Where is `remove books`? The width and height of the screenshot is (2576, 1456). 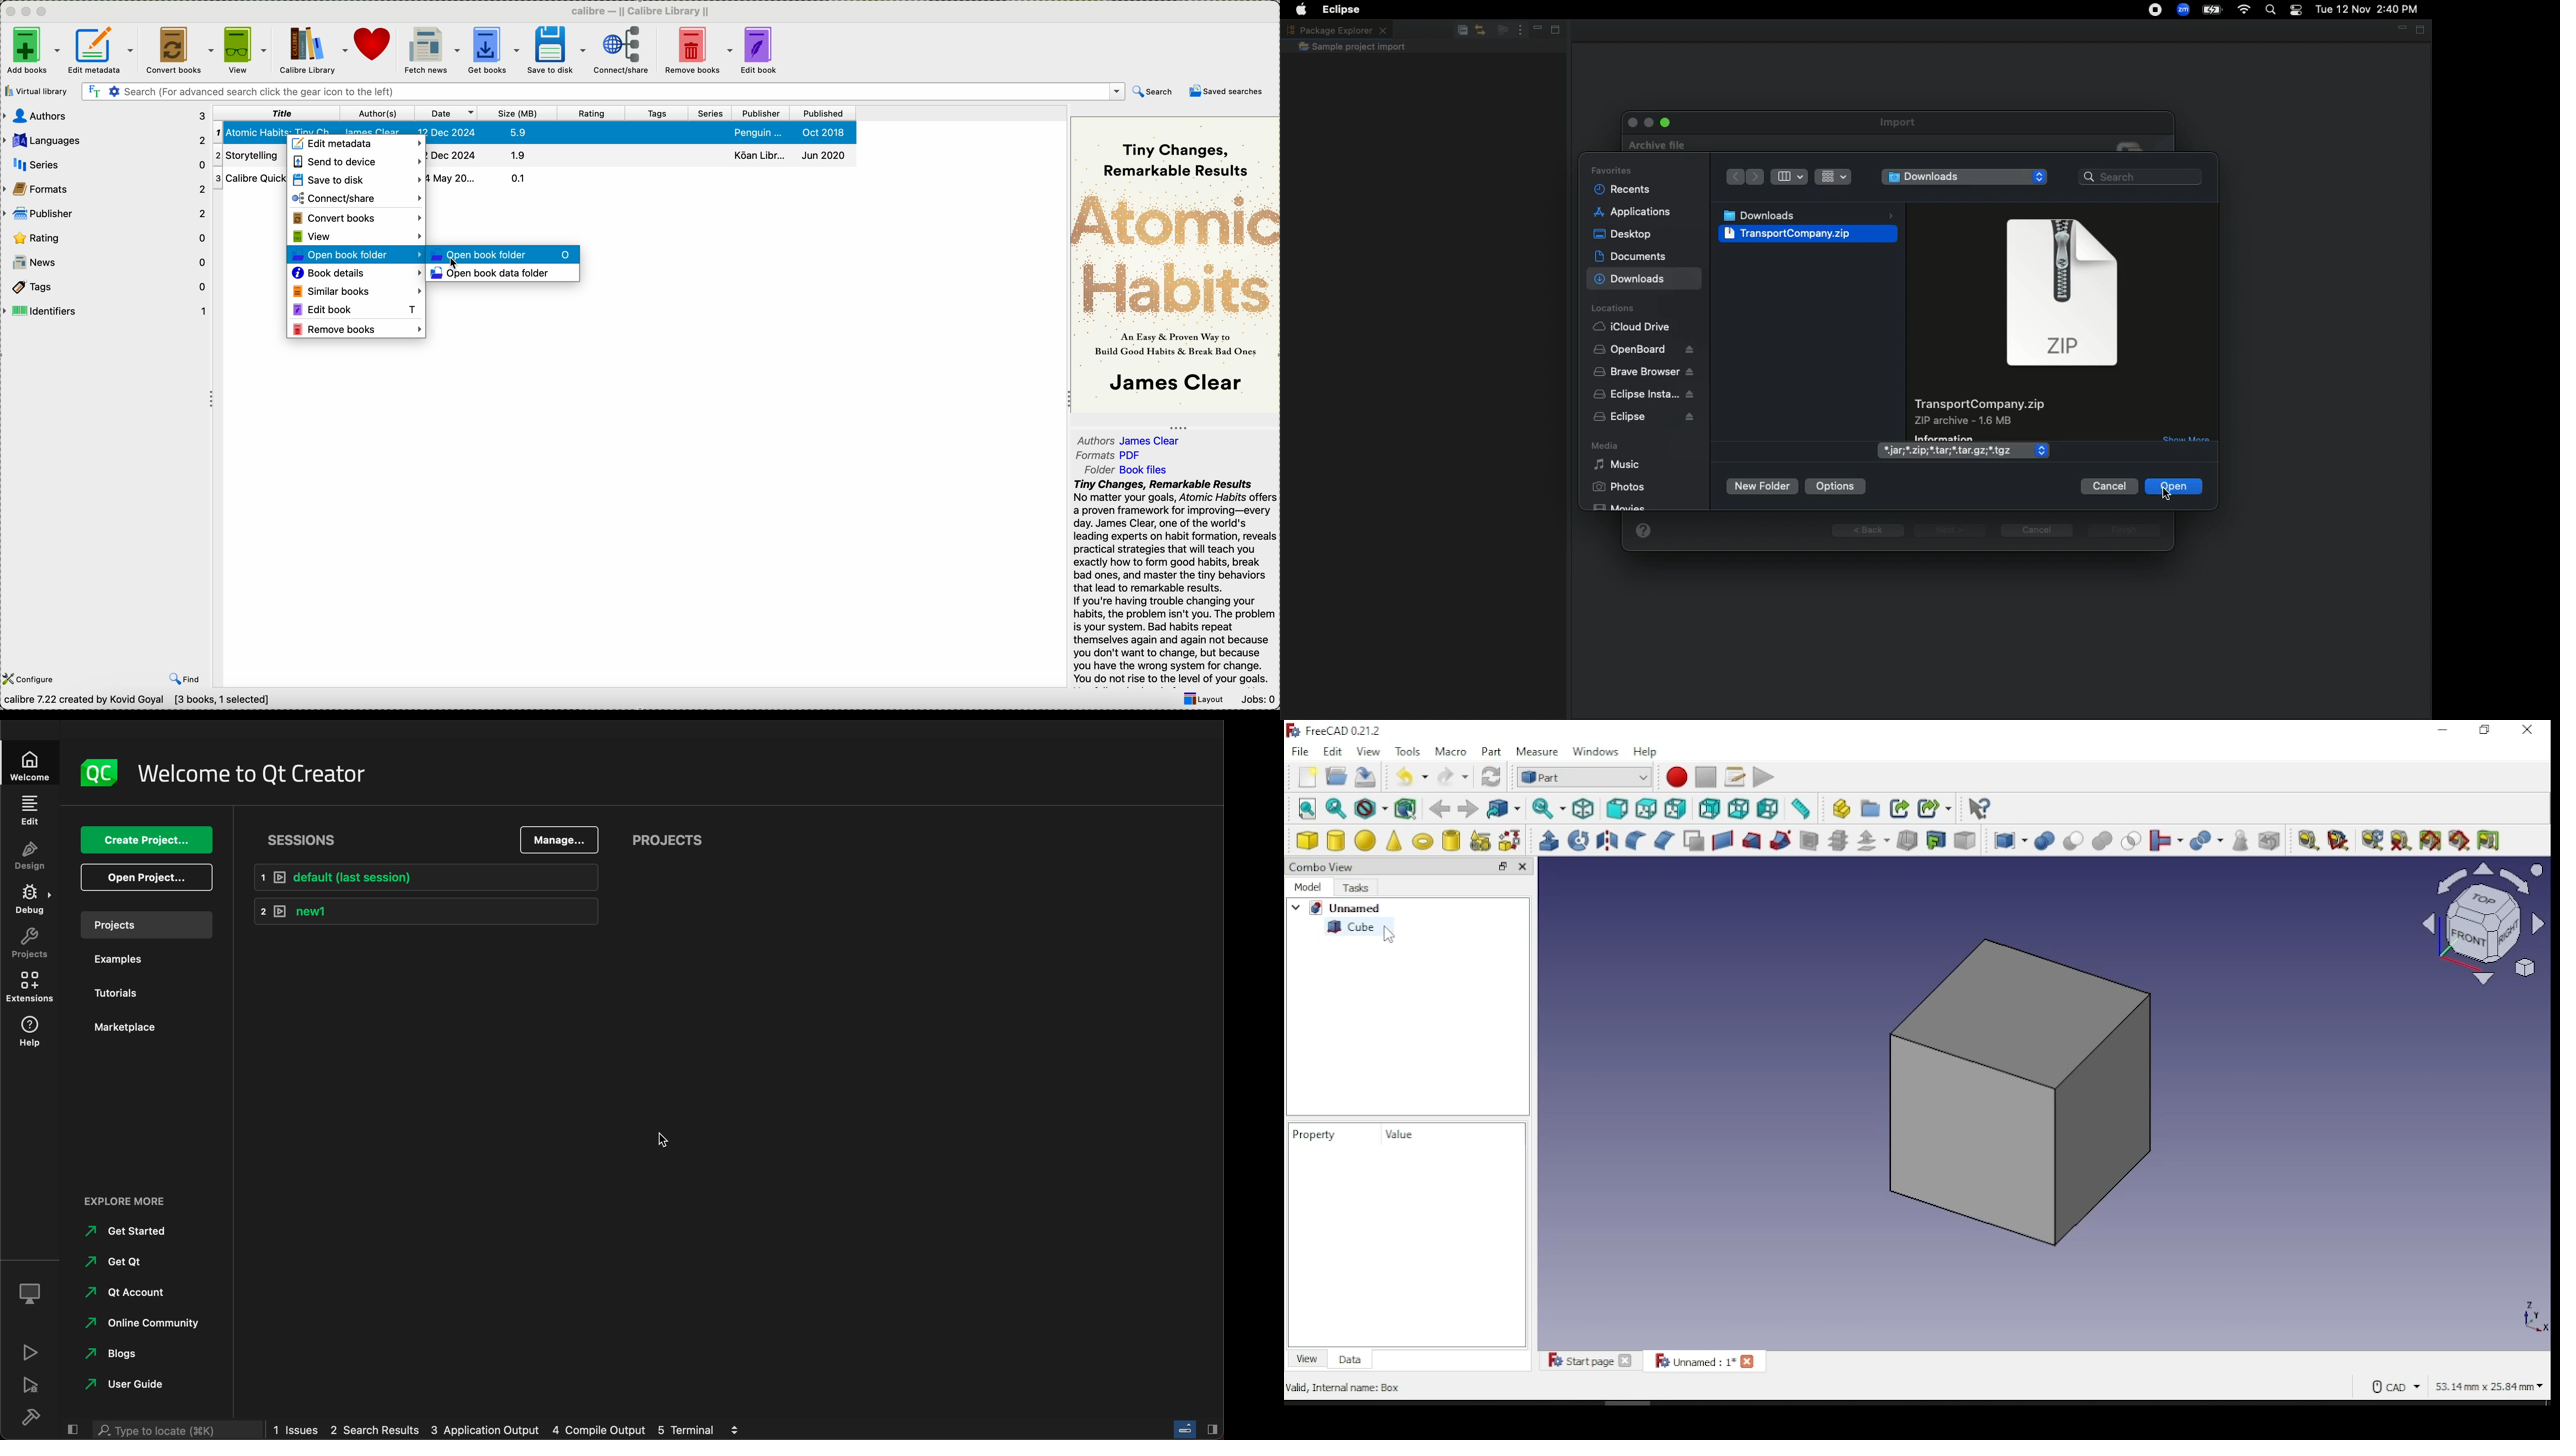 remove books is located at coordinates (698, 51).